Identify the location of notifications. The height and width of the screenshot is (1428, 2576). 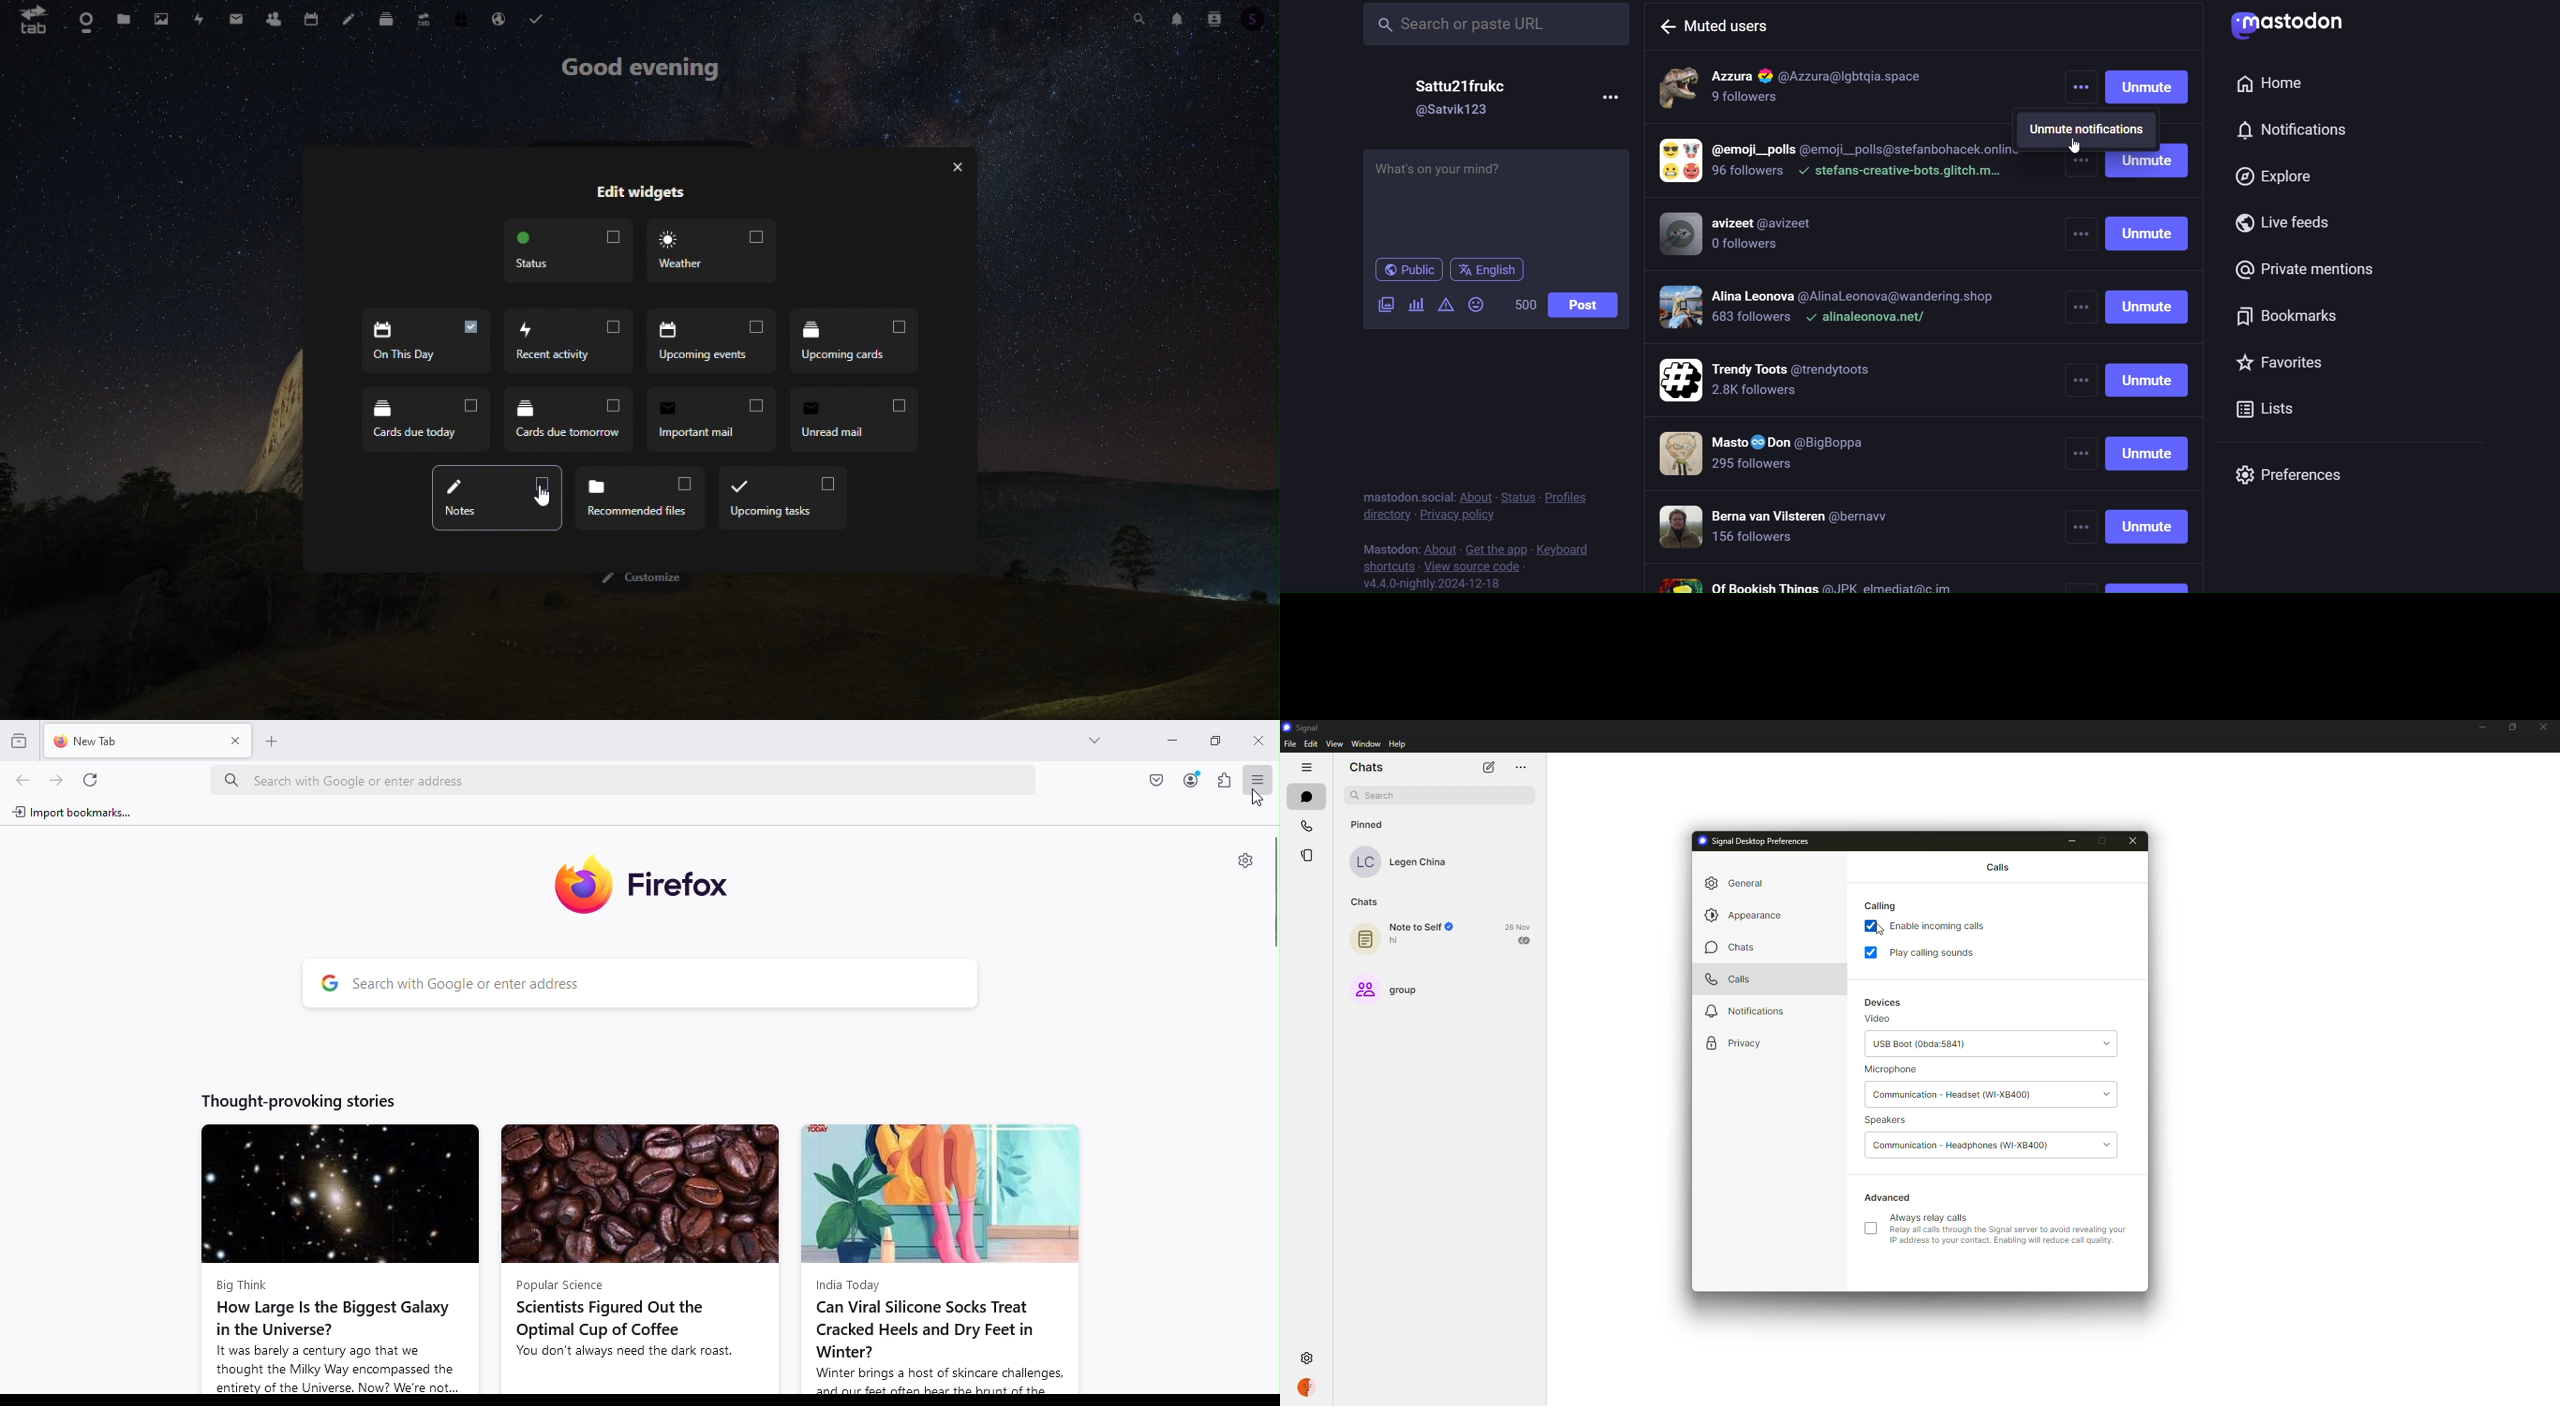
(1746, 1011).